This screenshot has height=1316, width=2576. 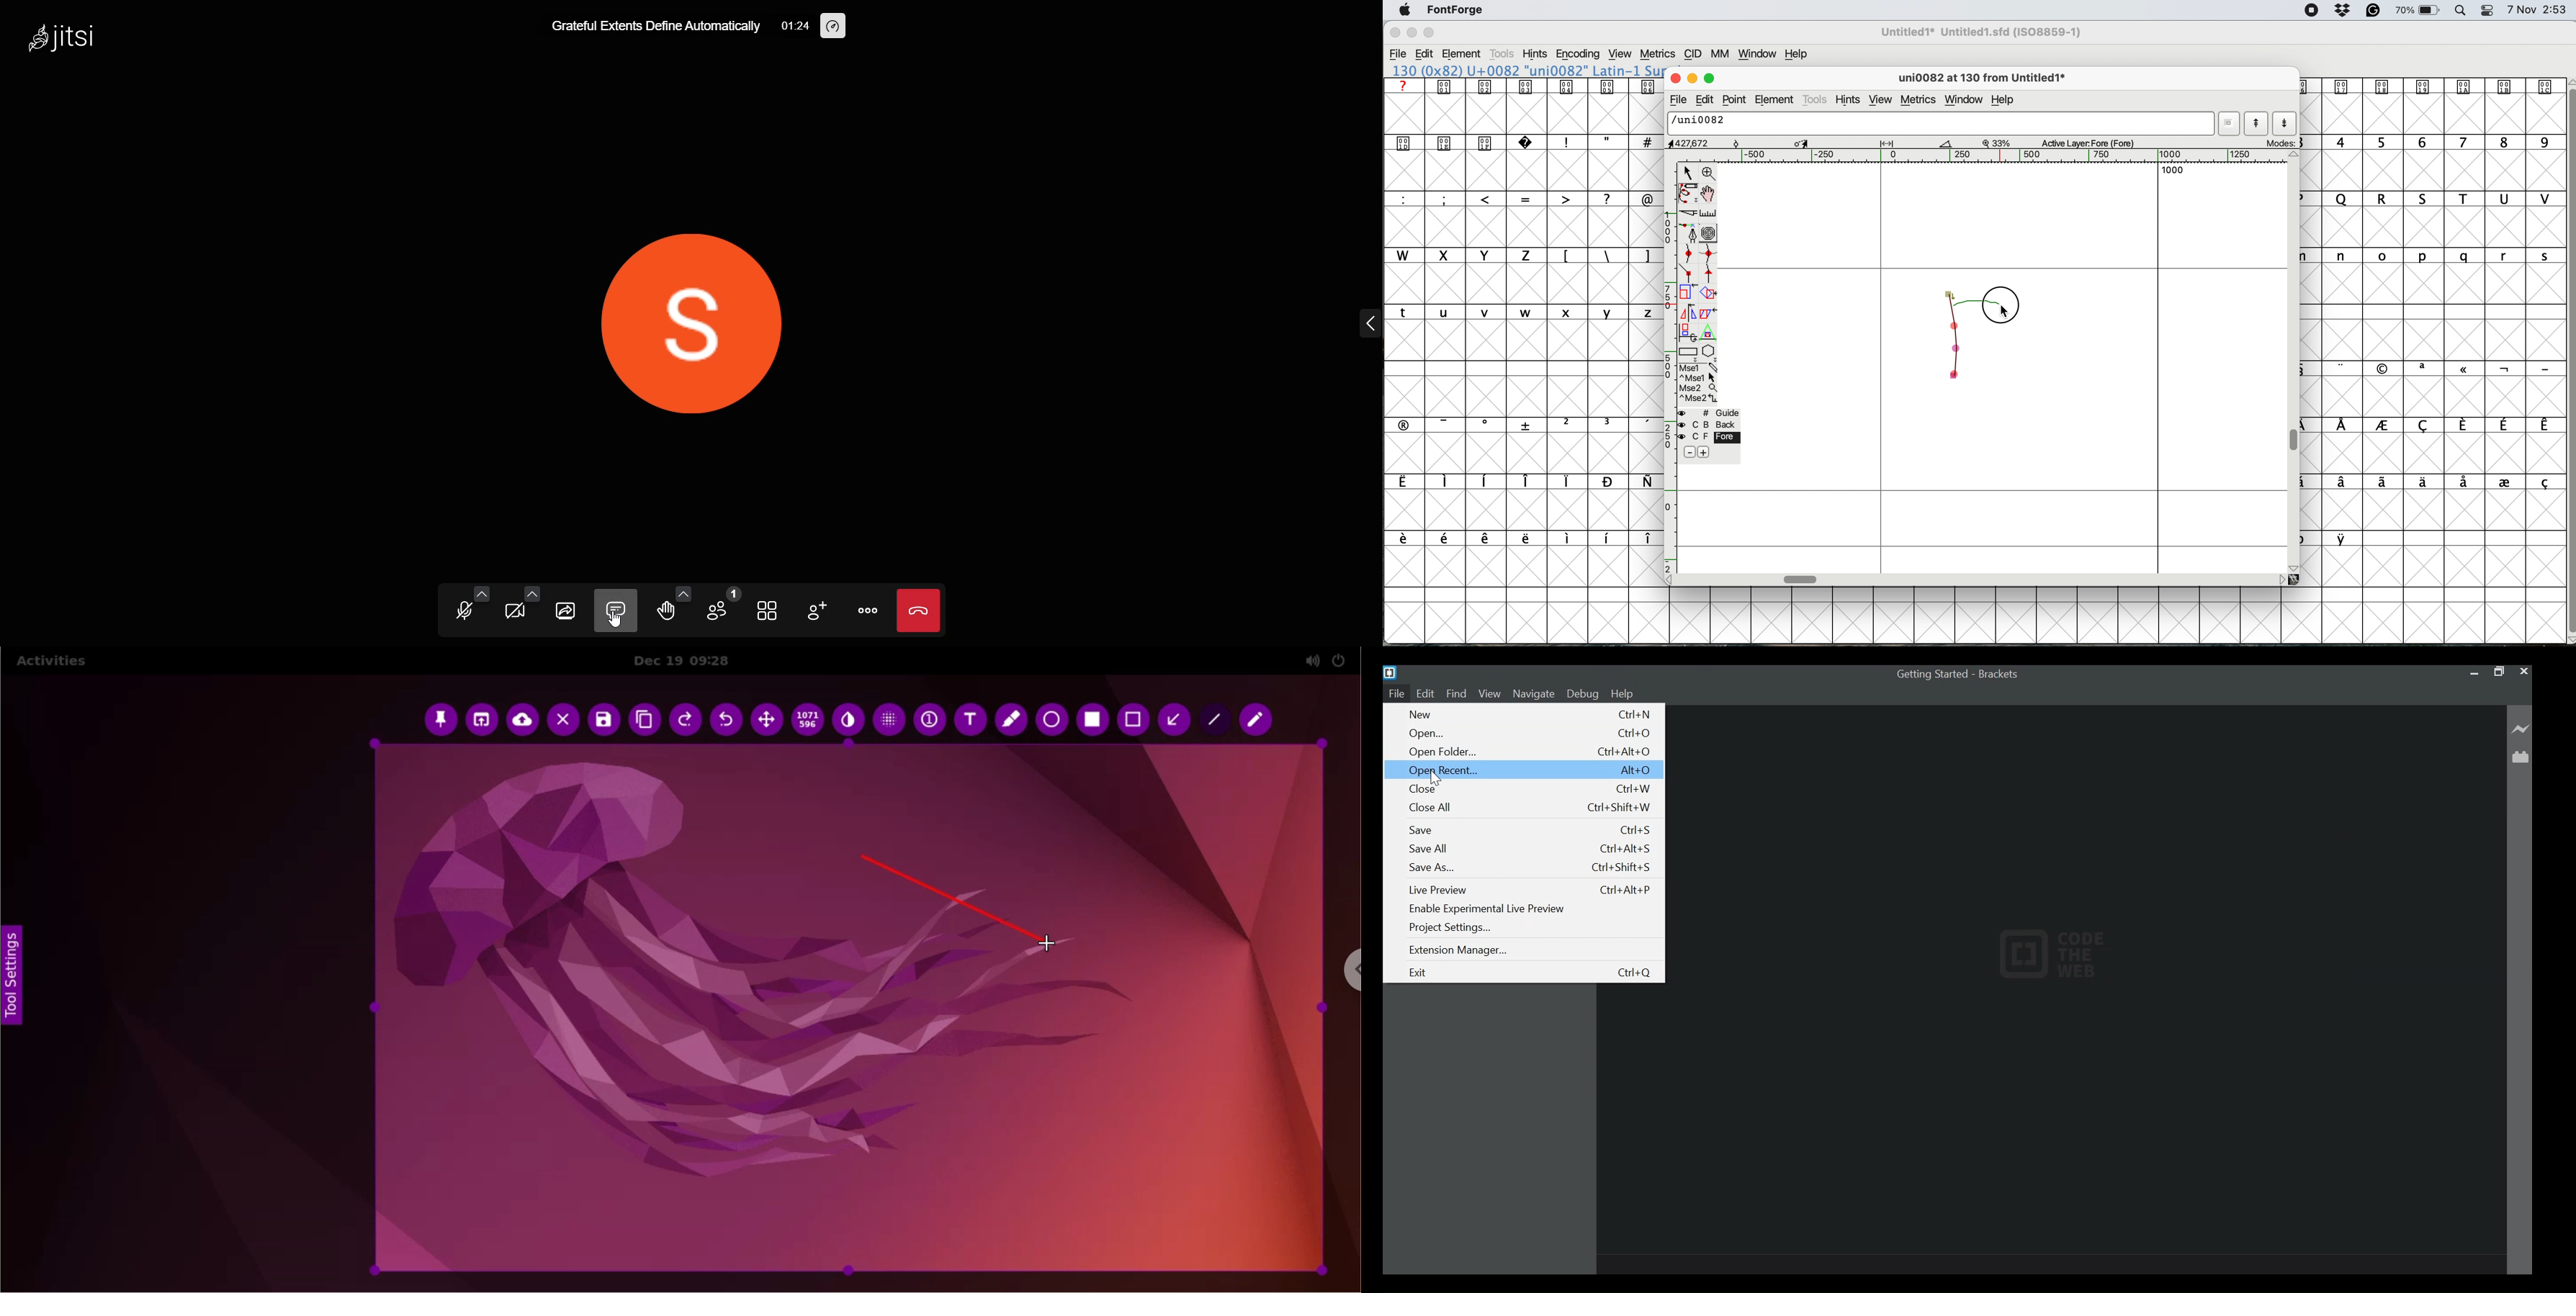 I want to click on select, so click(x=1688, y=171).